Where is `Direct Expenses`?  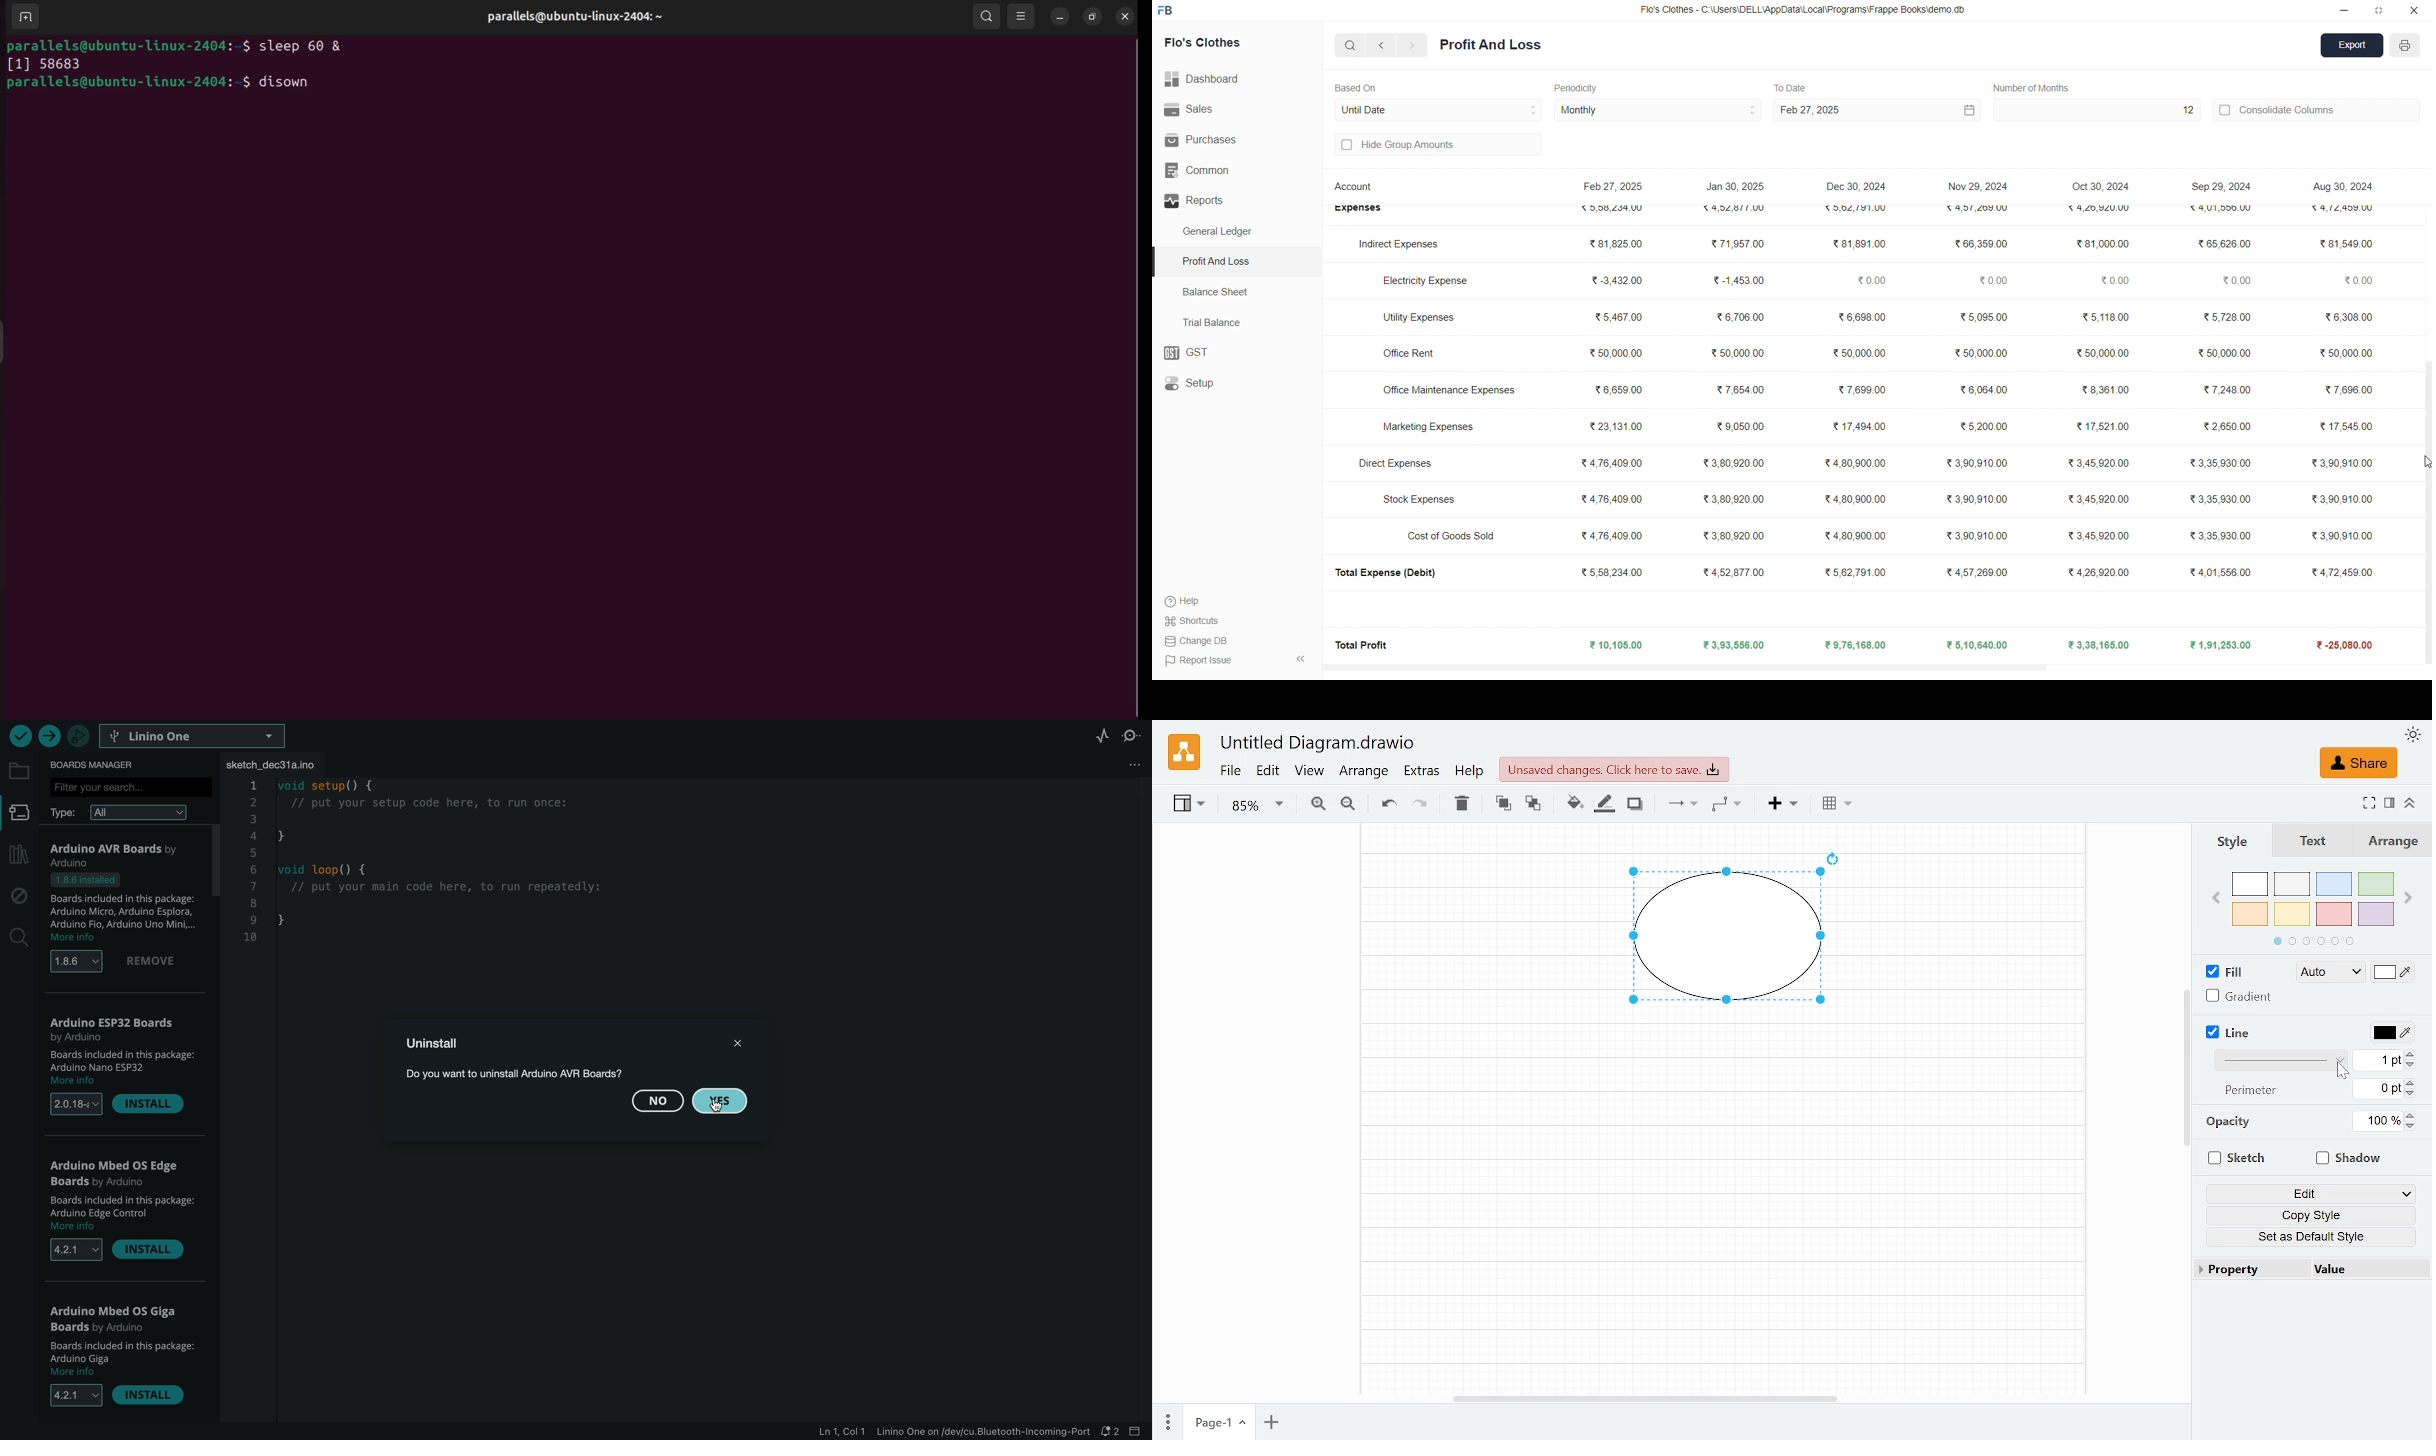
Direct Expenses is located at coordinates (1393, 463).